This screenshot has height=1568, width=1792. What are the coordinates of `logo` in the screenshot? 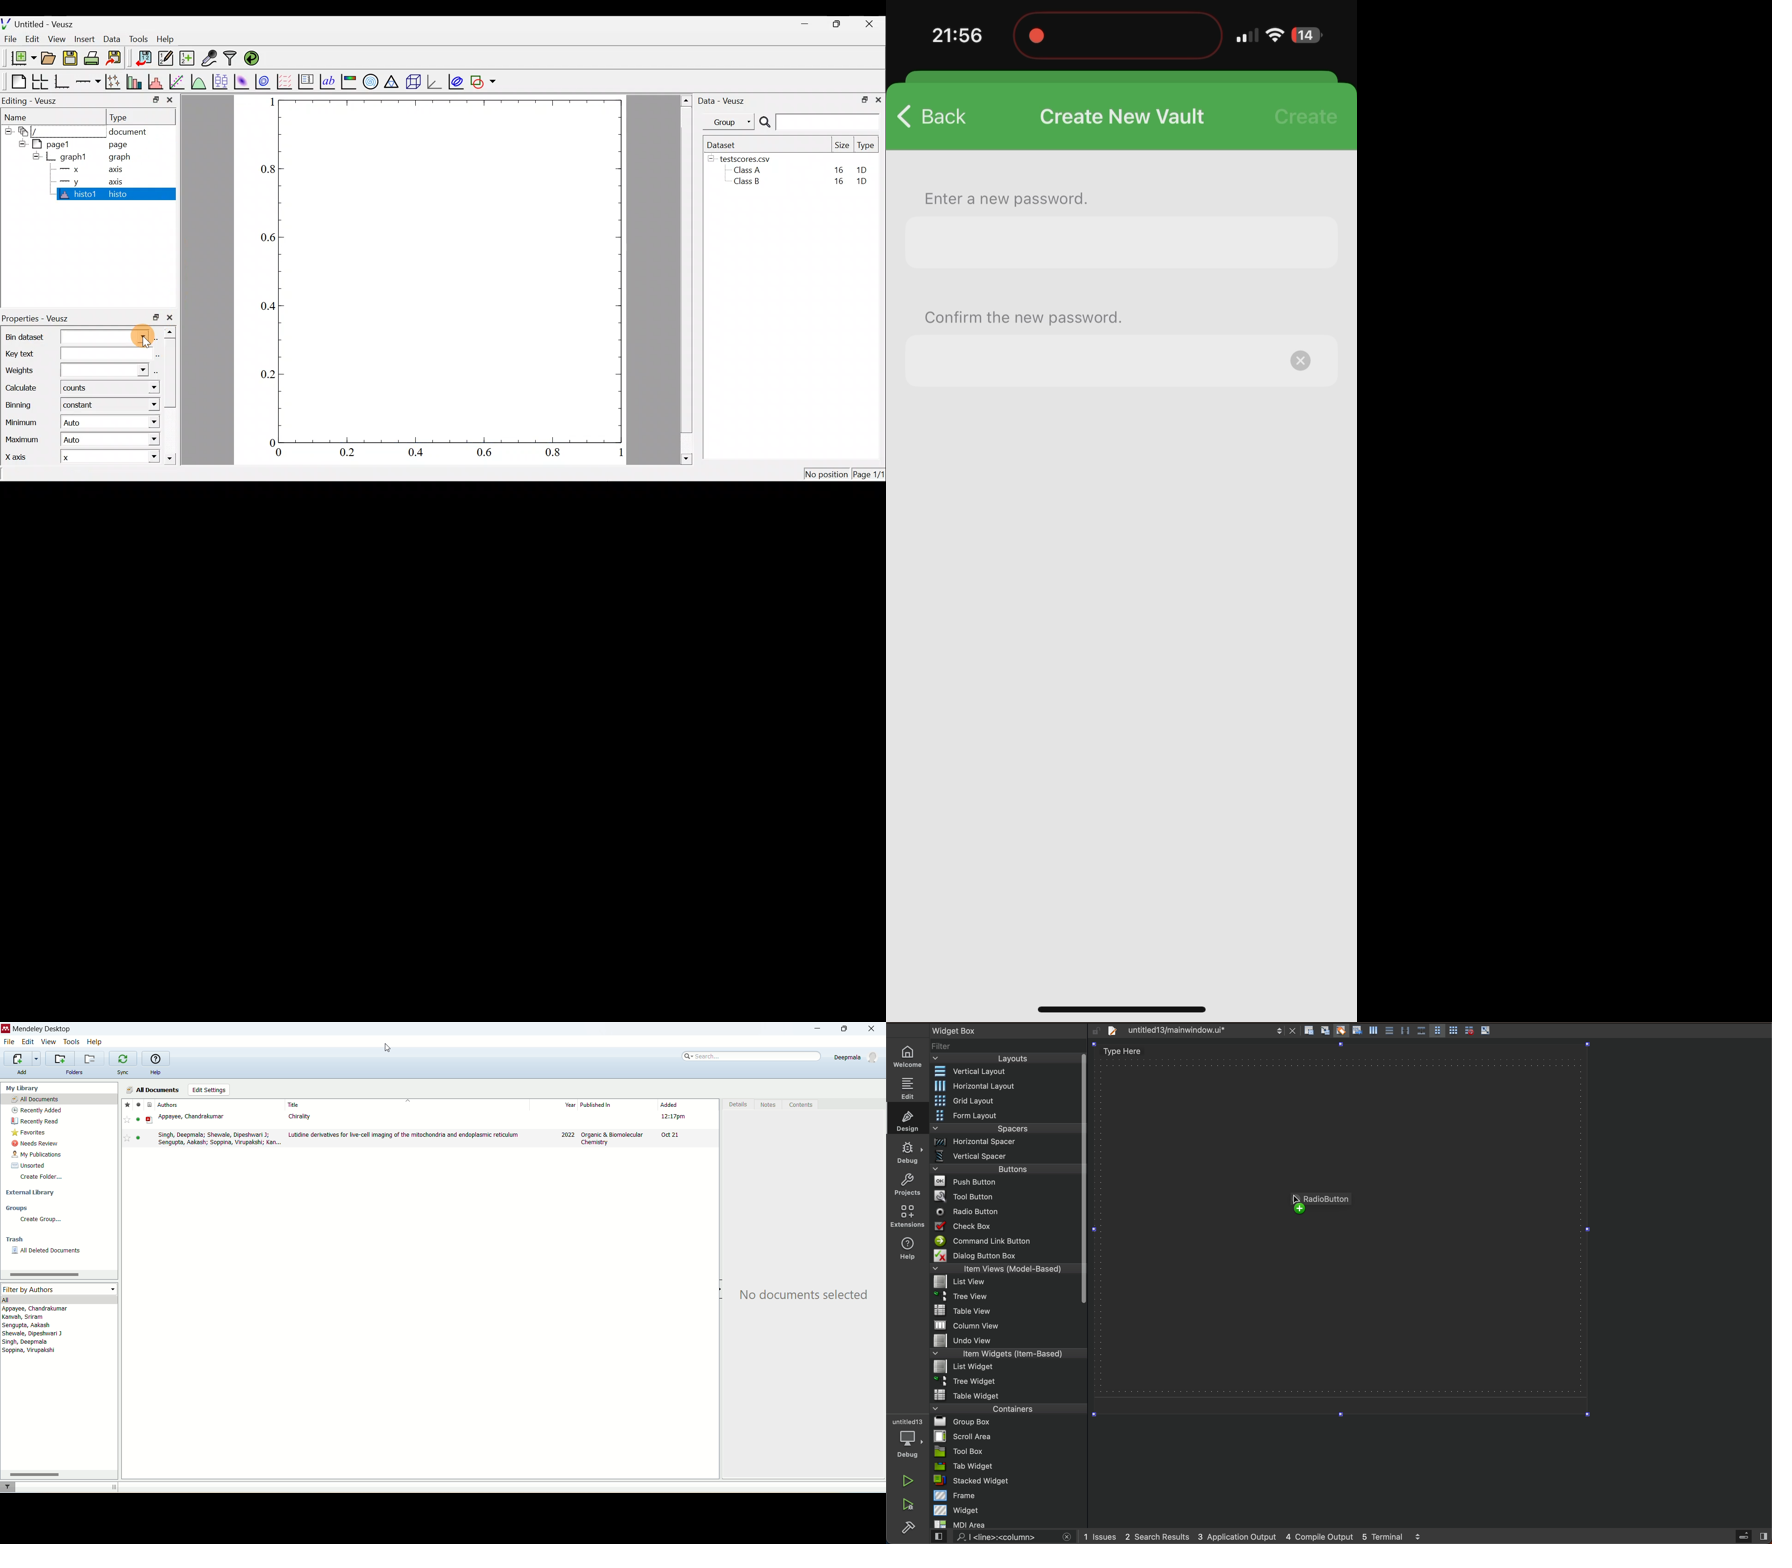 It's located at (6, 1029).